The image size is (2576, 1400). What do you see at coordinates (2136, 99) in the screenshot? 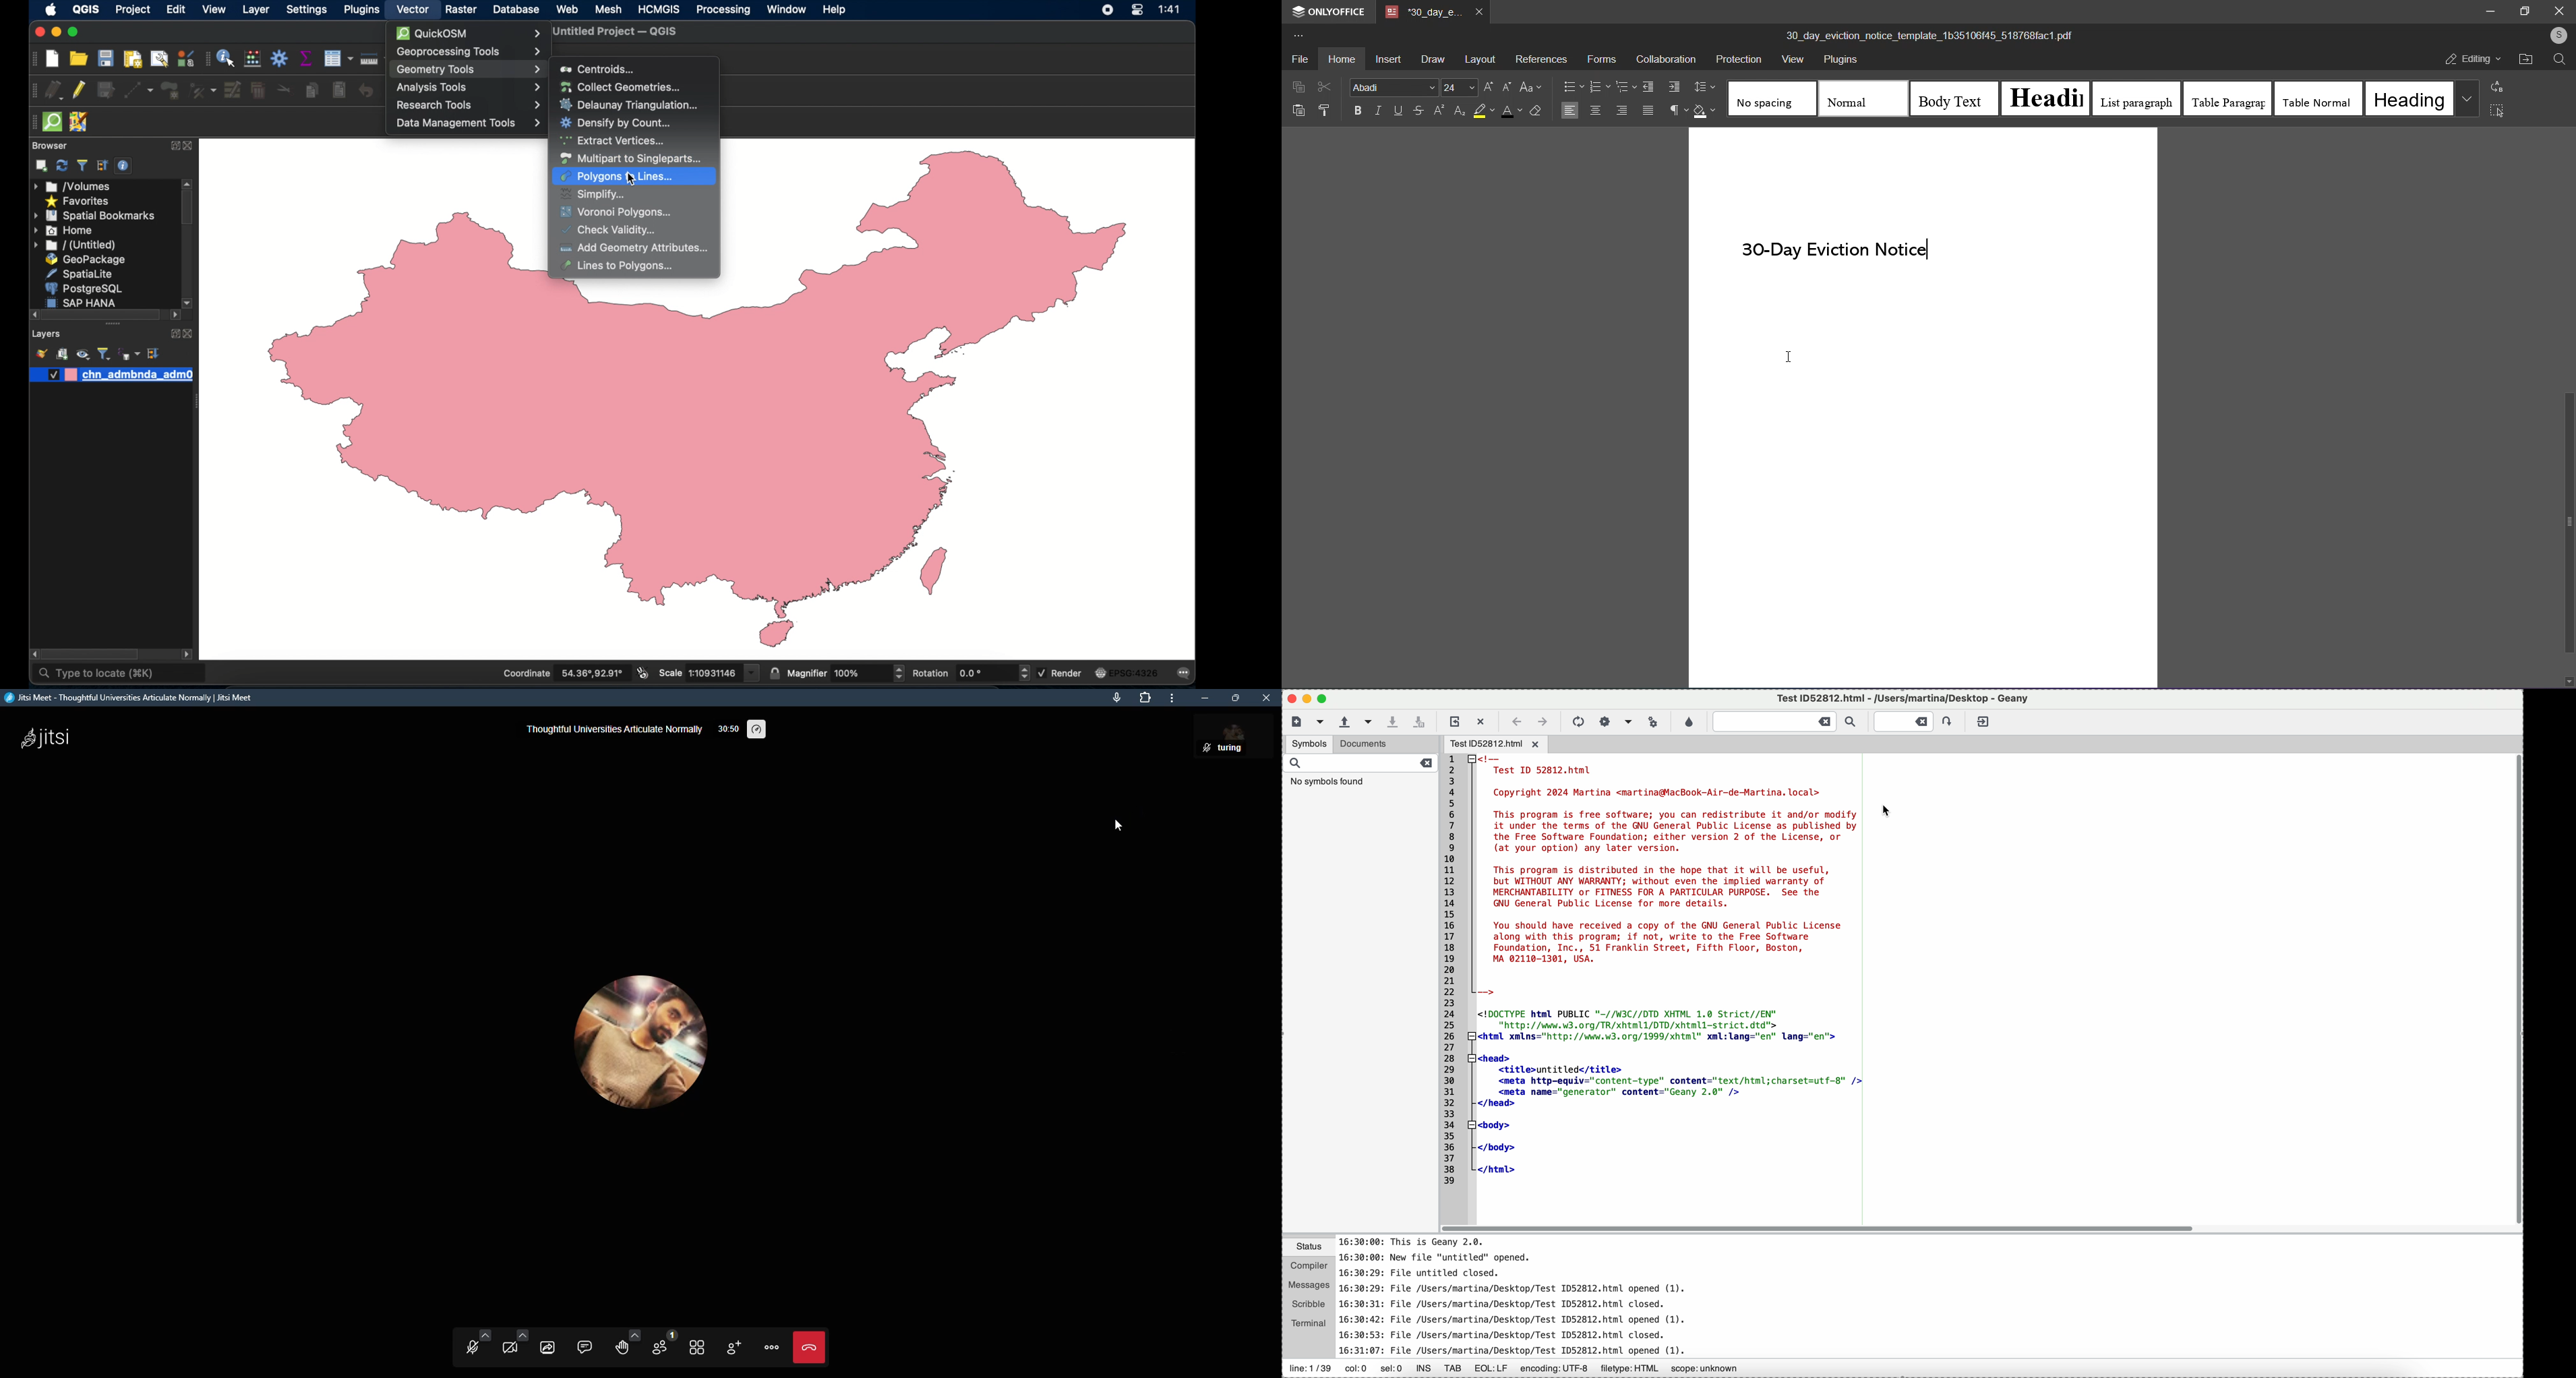
I see `list paragraph` at bounding box center [2136, 99].